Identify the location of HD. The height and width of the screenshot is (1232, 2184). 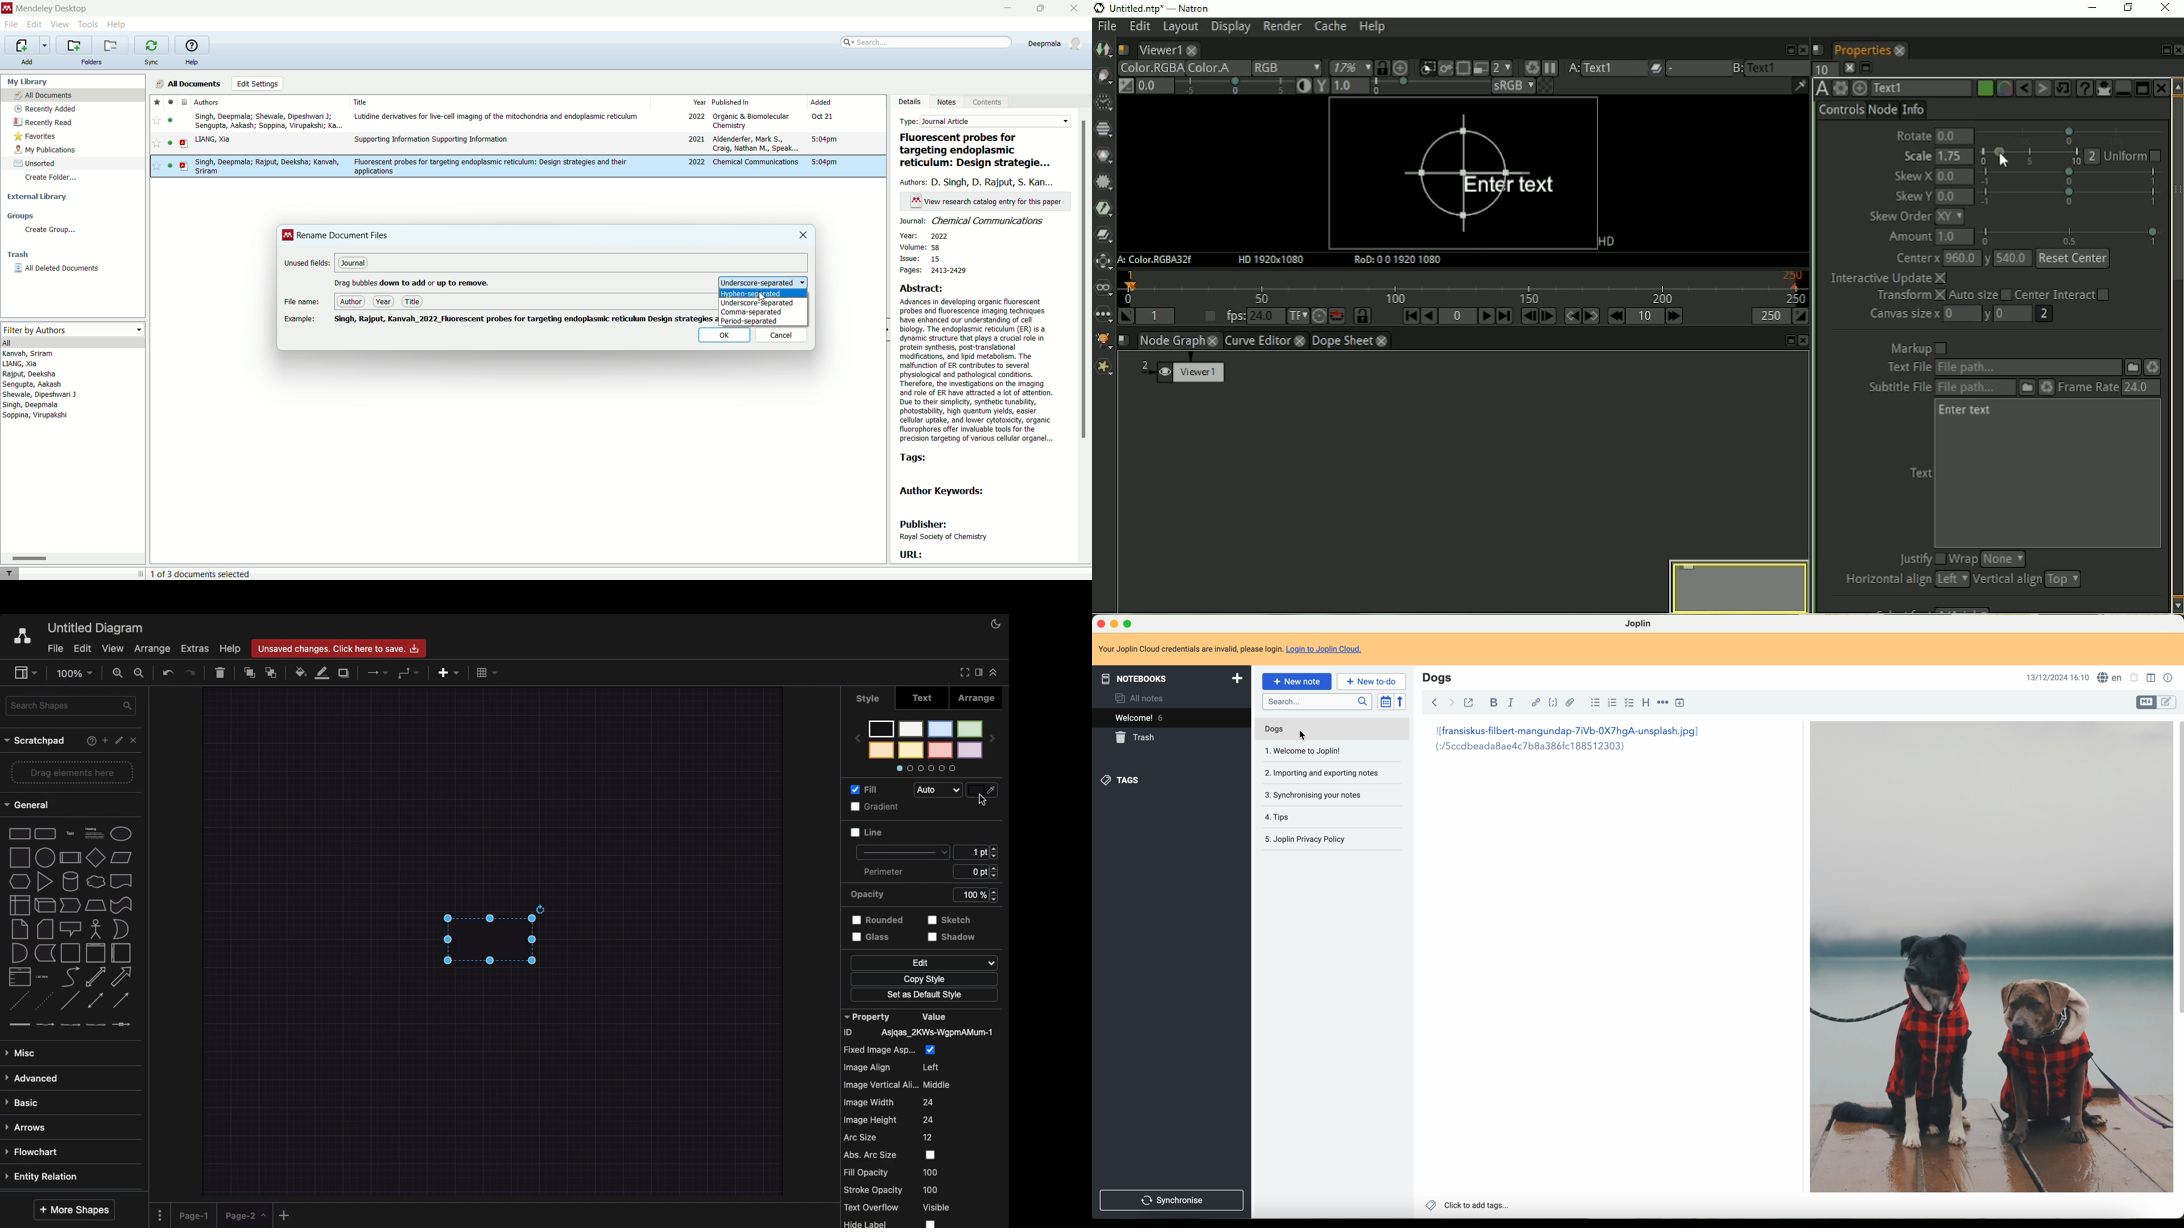
(1271, 259).